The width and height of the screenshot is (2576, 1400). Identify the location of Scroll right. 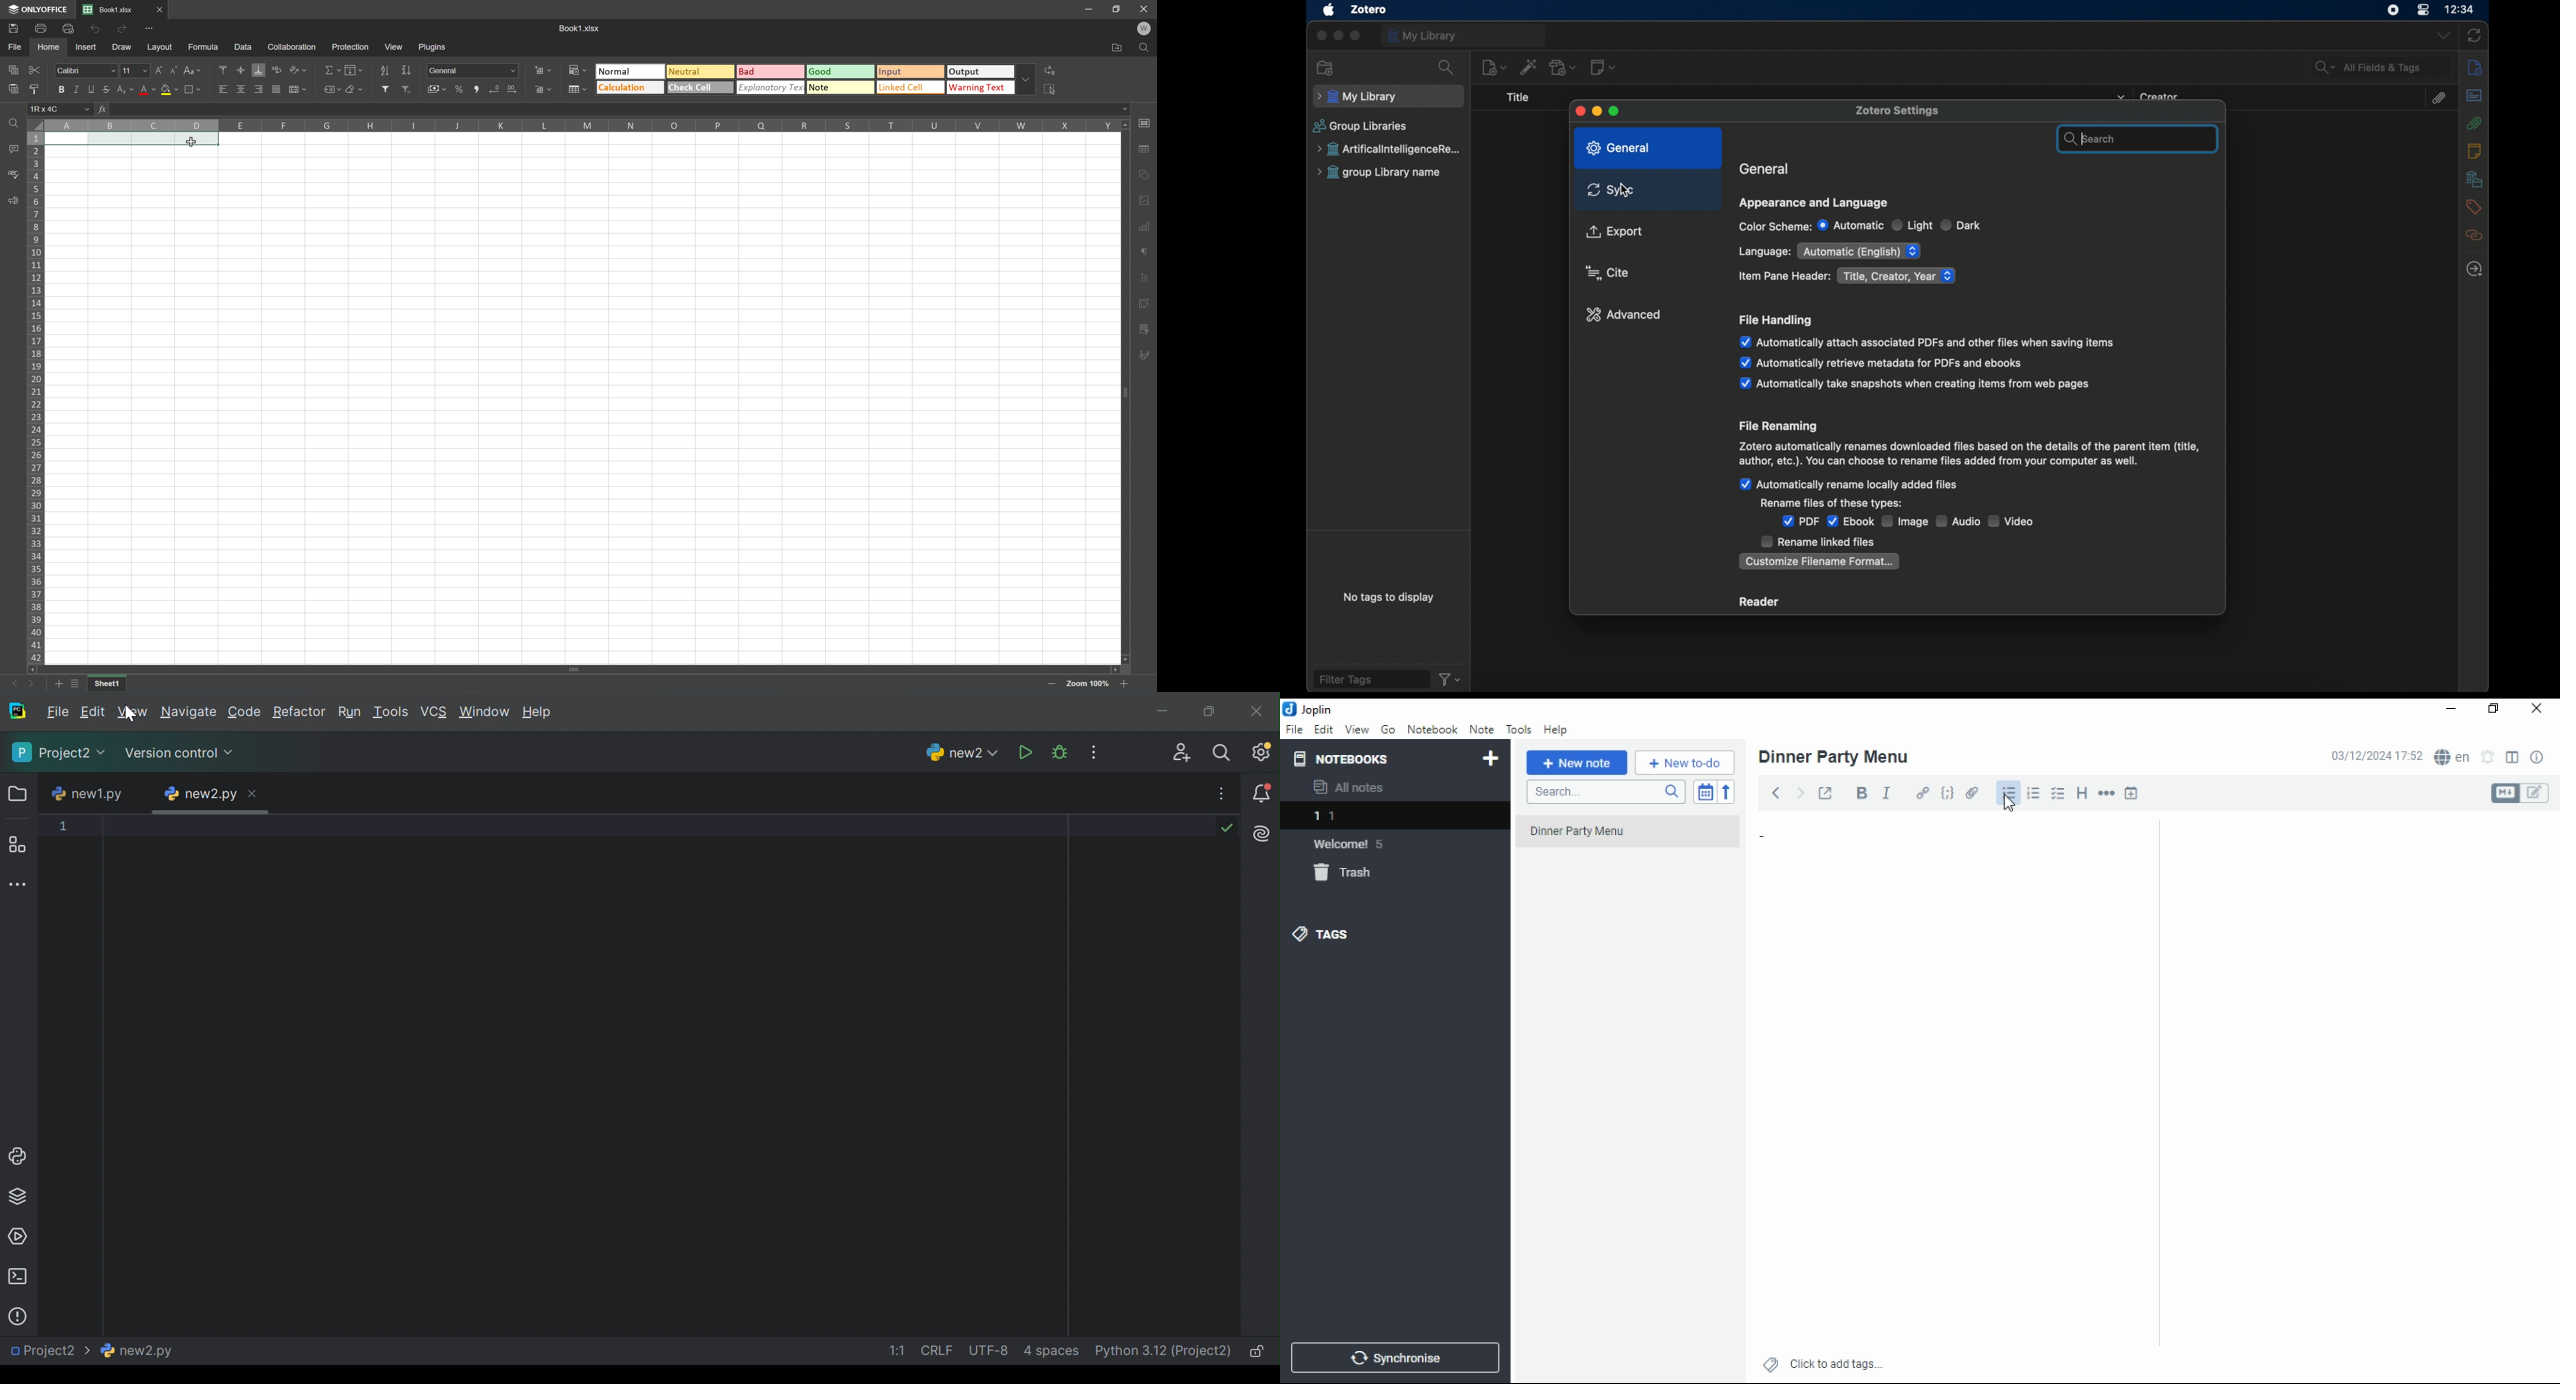
(1113, 667).